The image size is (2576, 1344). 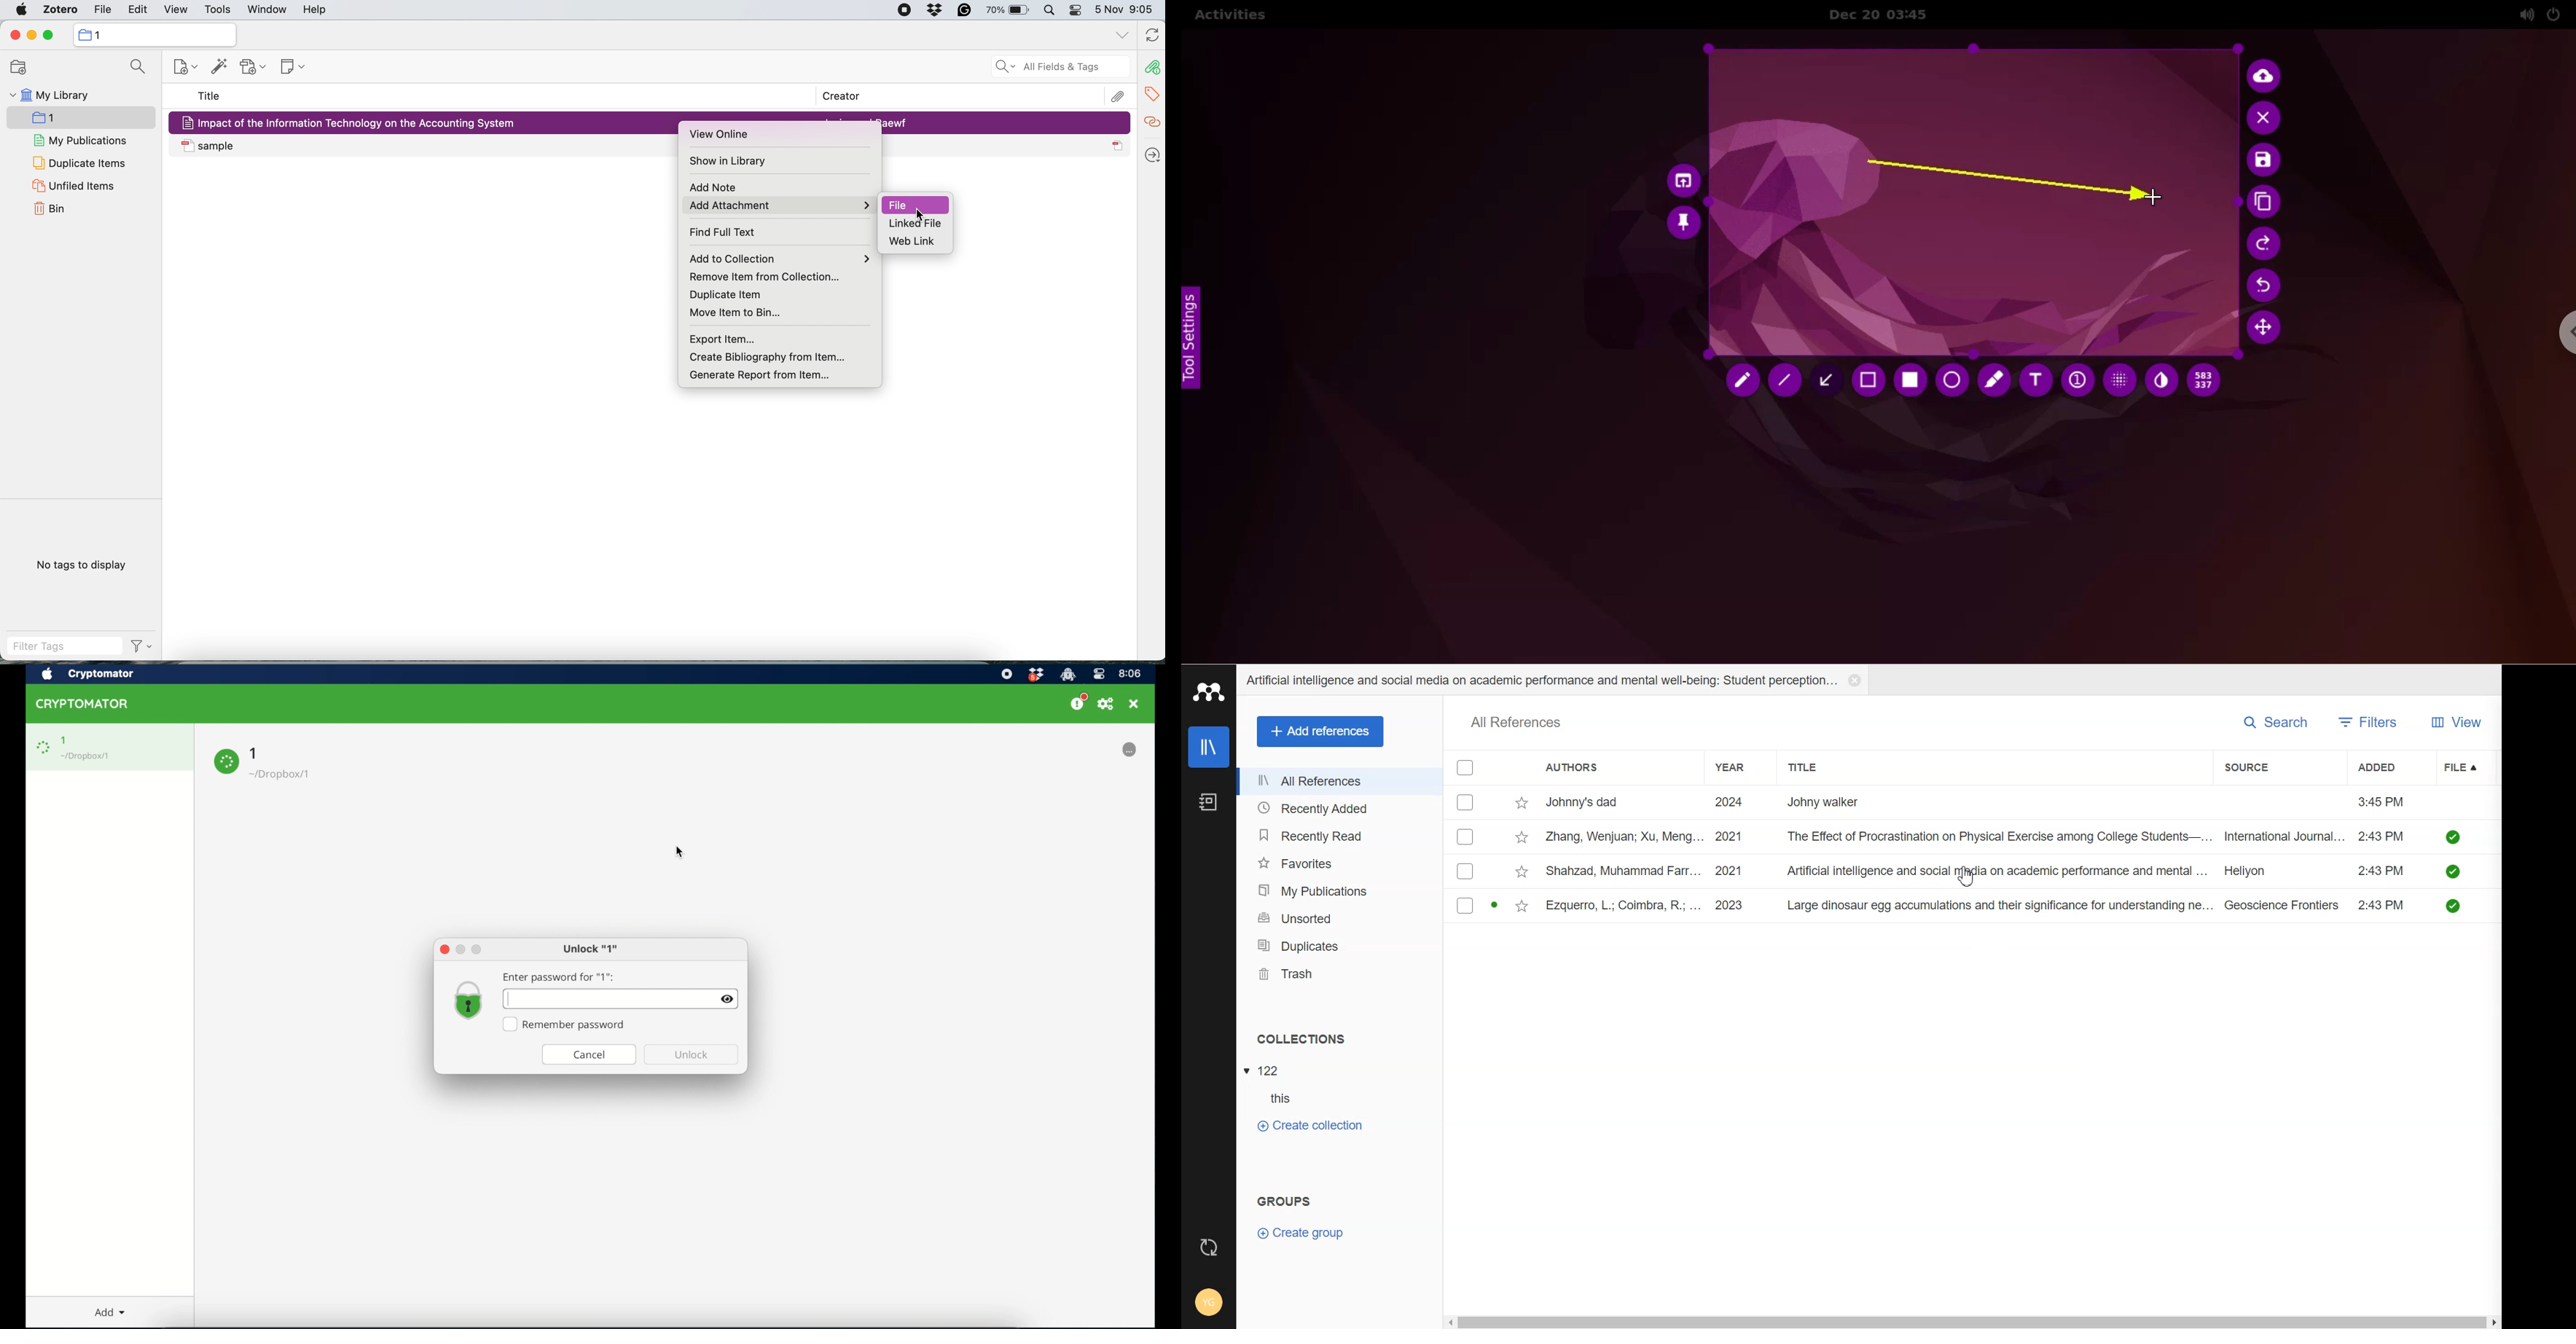 I want to click on generate report from item, so click(x=759, y=373).